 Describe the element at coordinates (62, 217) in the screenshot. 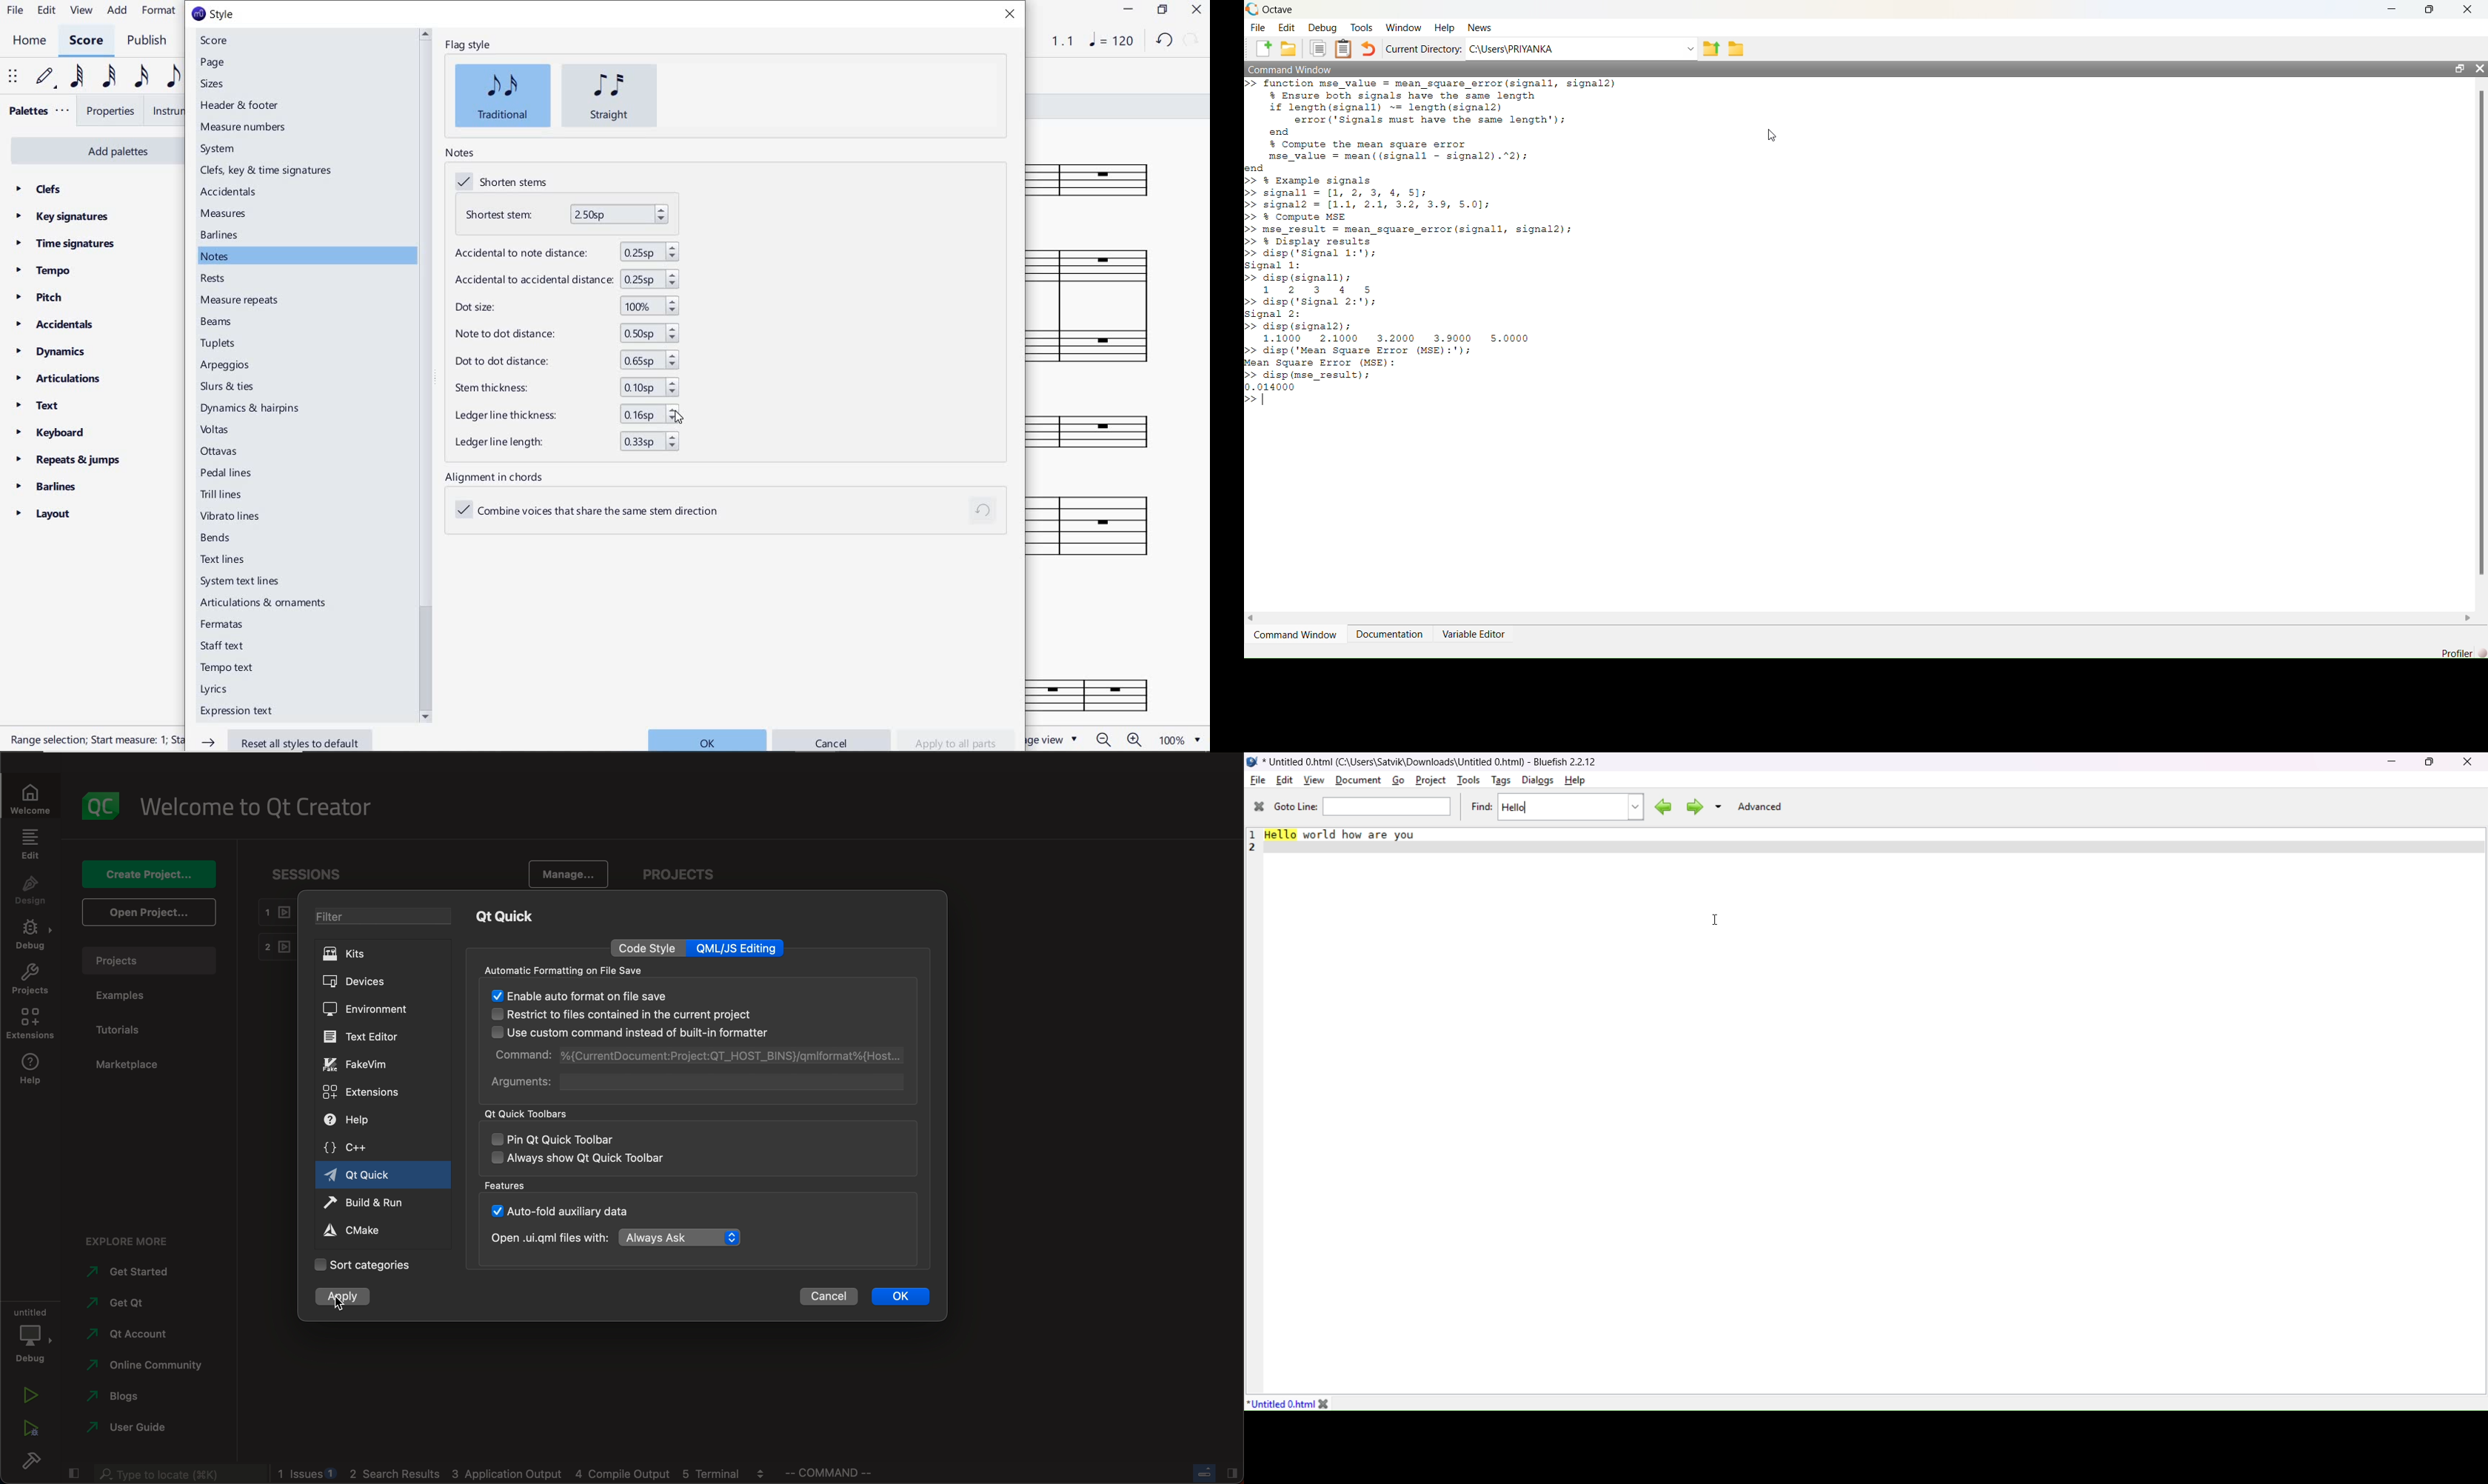

I see `key signatures` at that location.